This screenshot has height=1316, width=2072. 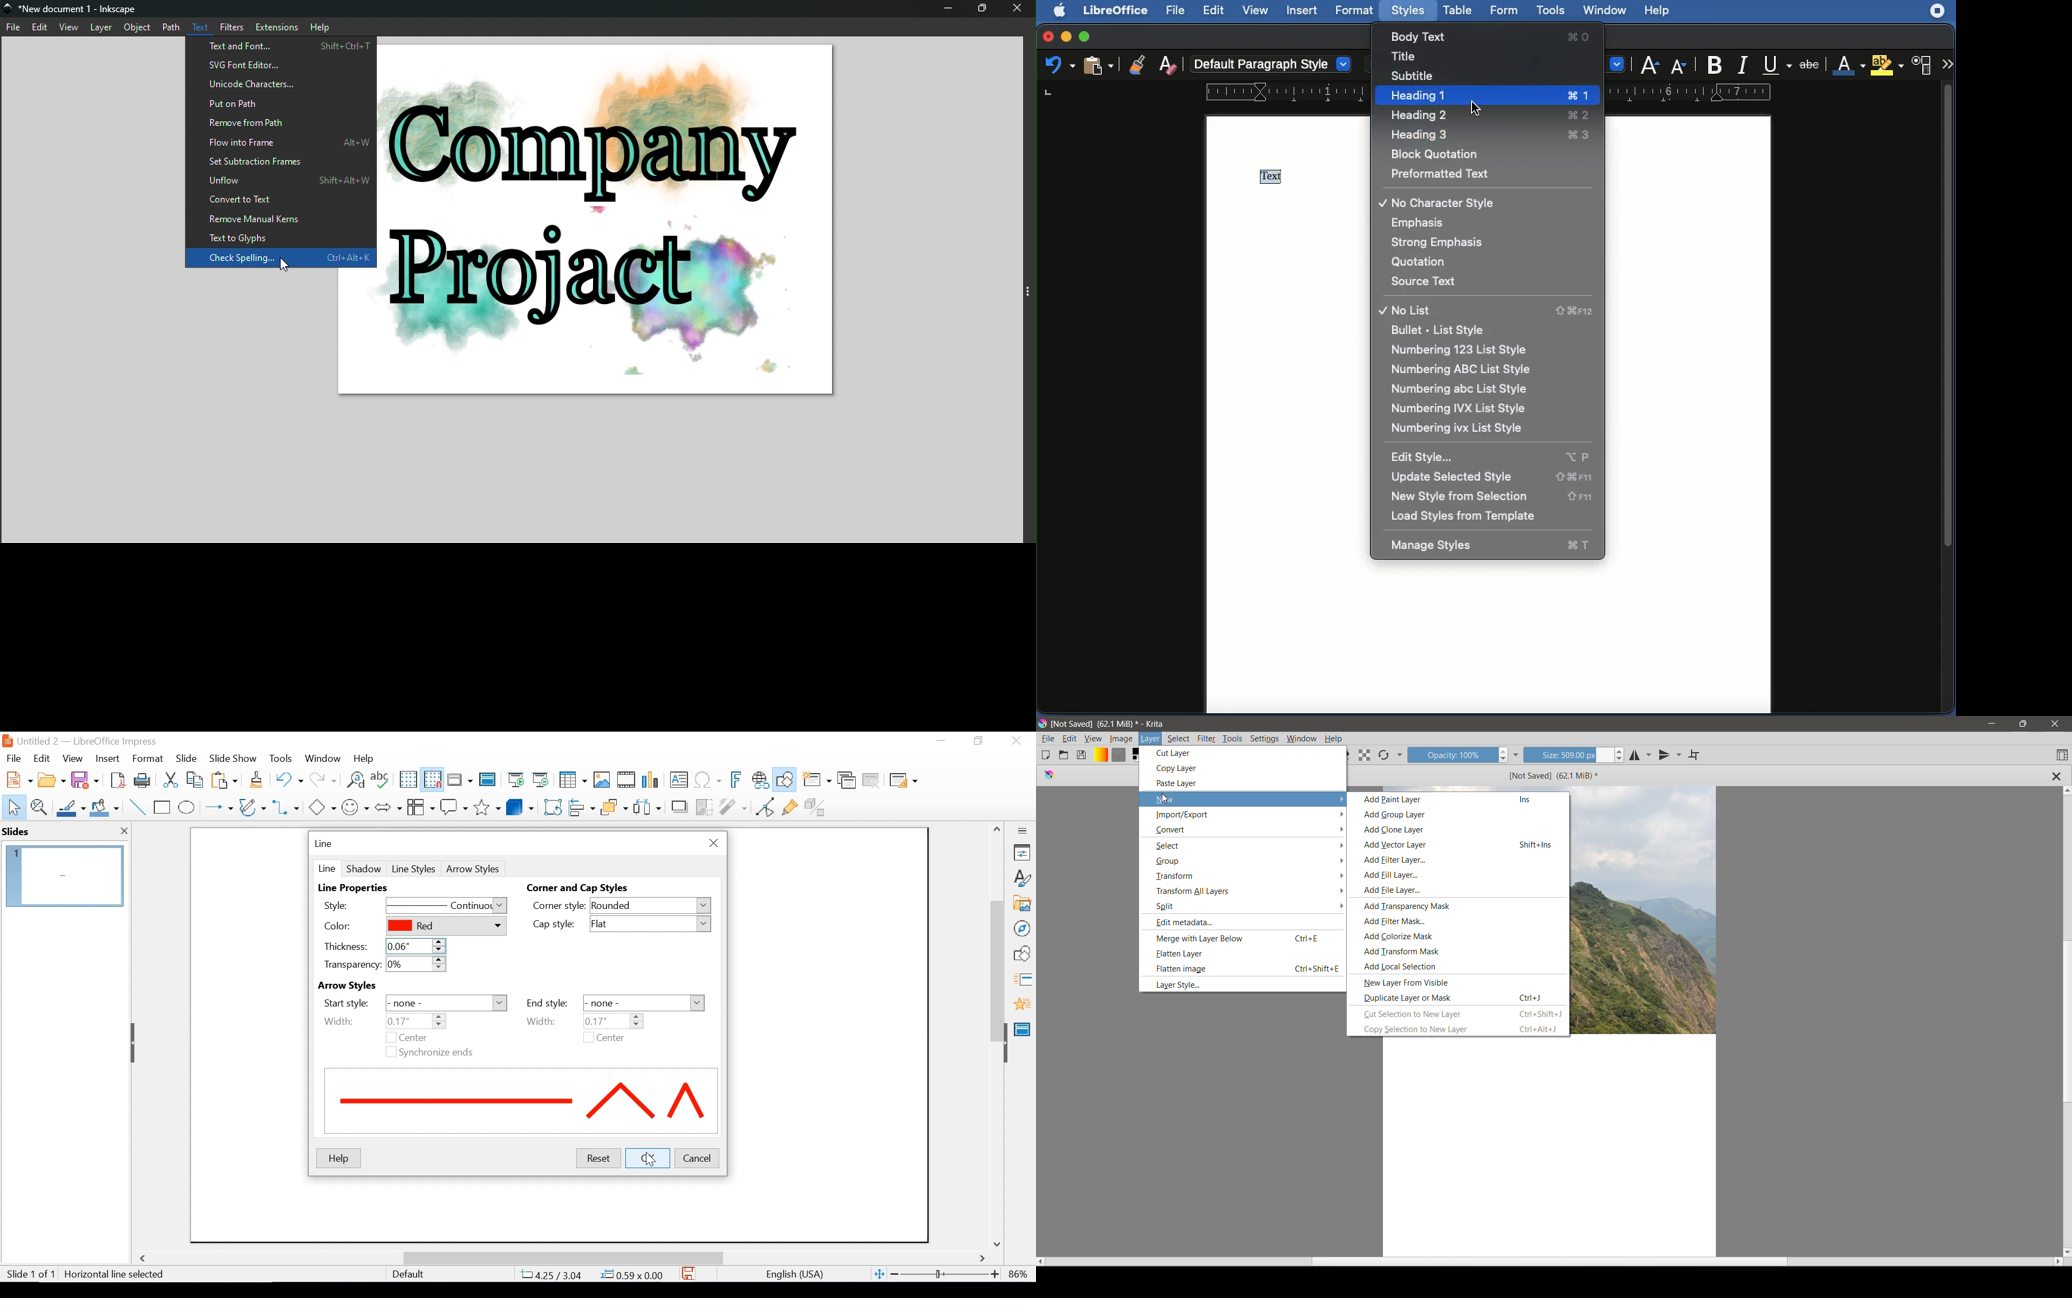 I want to click on checkbox, so click(x=589, y=1038).